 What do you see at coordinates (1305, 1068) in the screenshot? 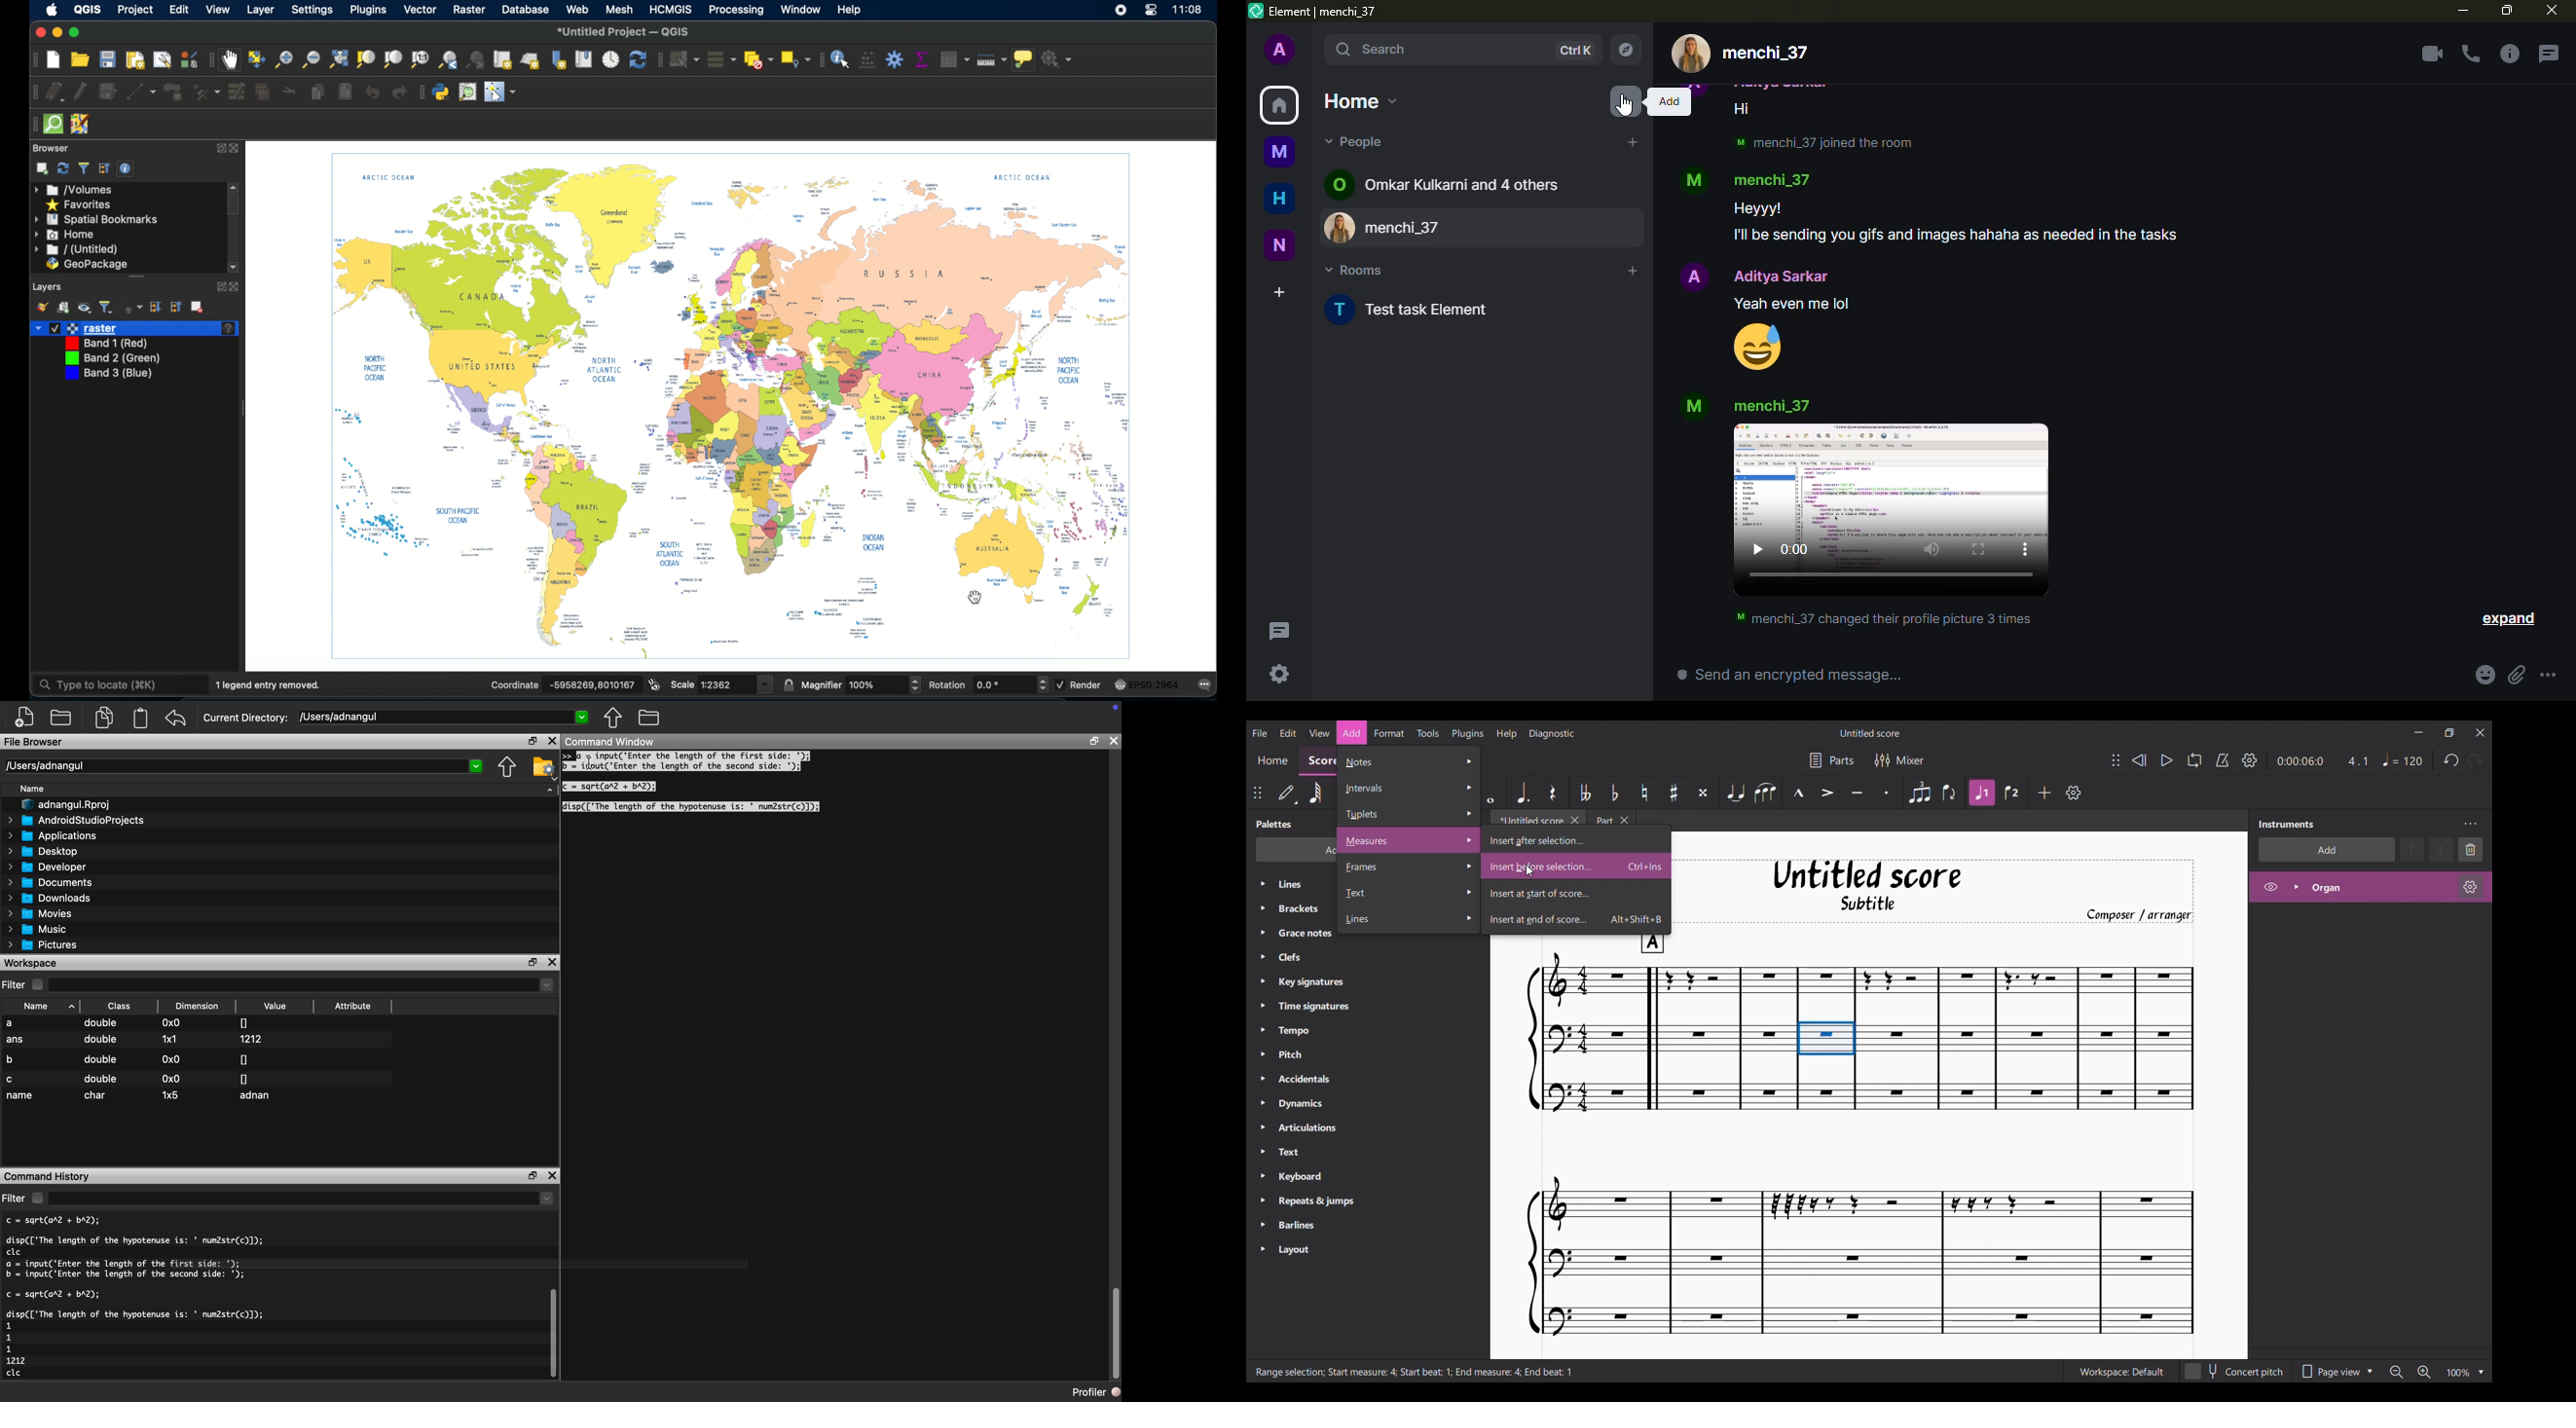
I see `Palette in panel listed down` at bounding box center [1305, 1068].